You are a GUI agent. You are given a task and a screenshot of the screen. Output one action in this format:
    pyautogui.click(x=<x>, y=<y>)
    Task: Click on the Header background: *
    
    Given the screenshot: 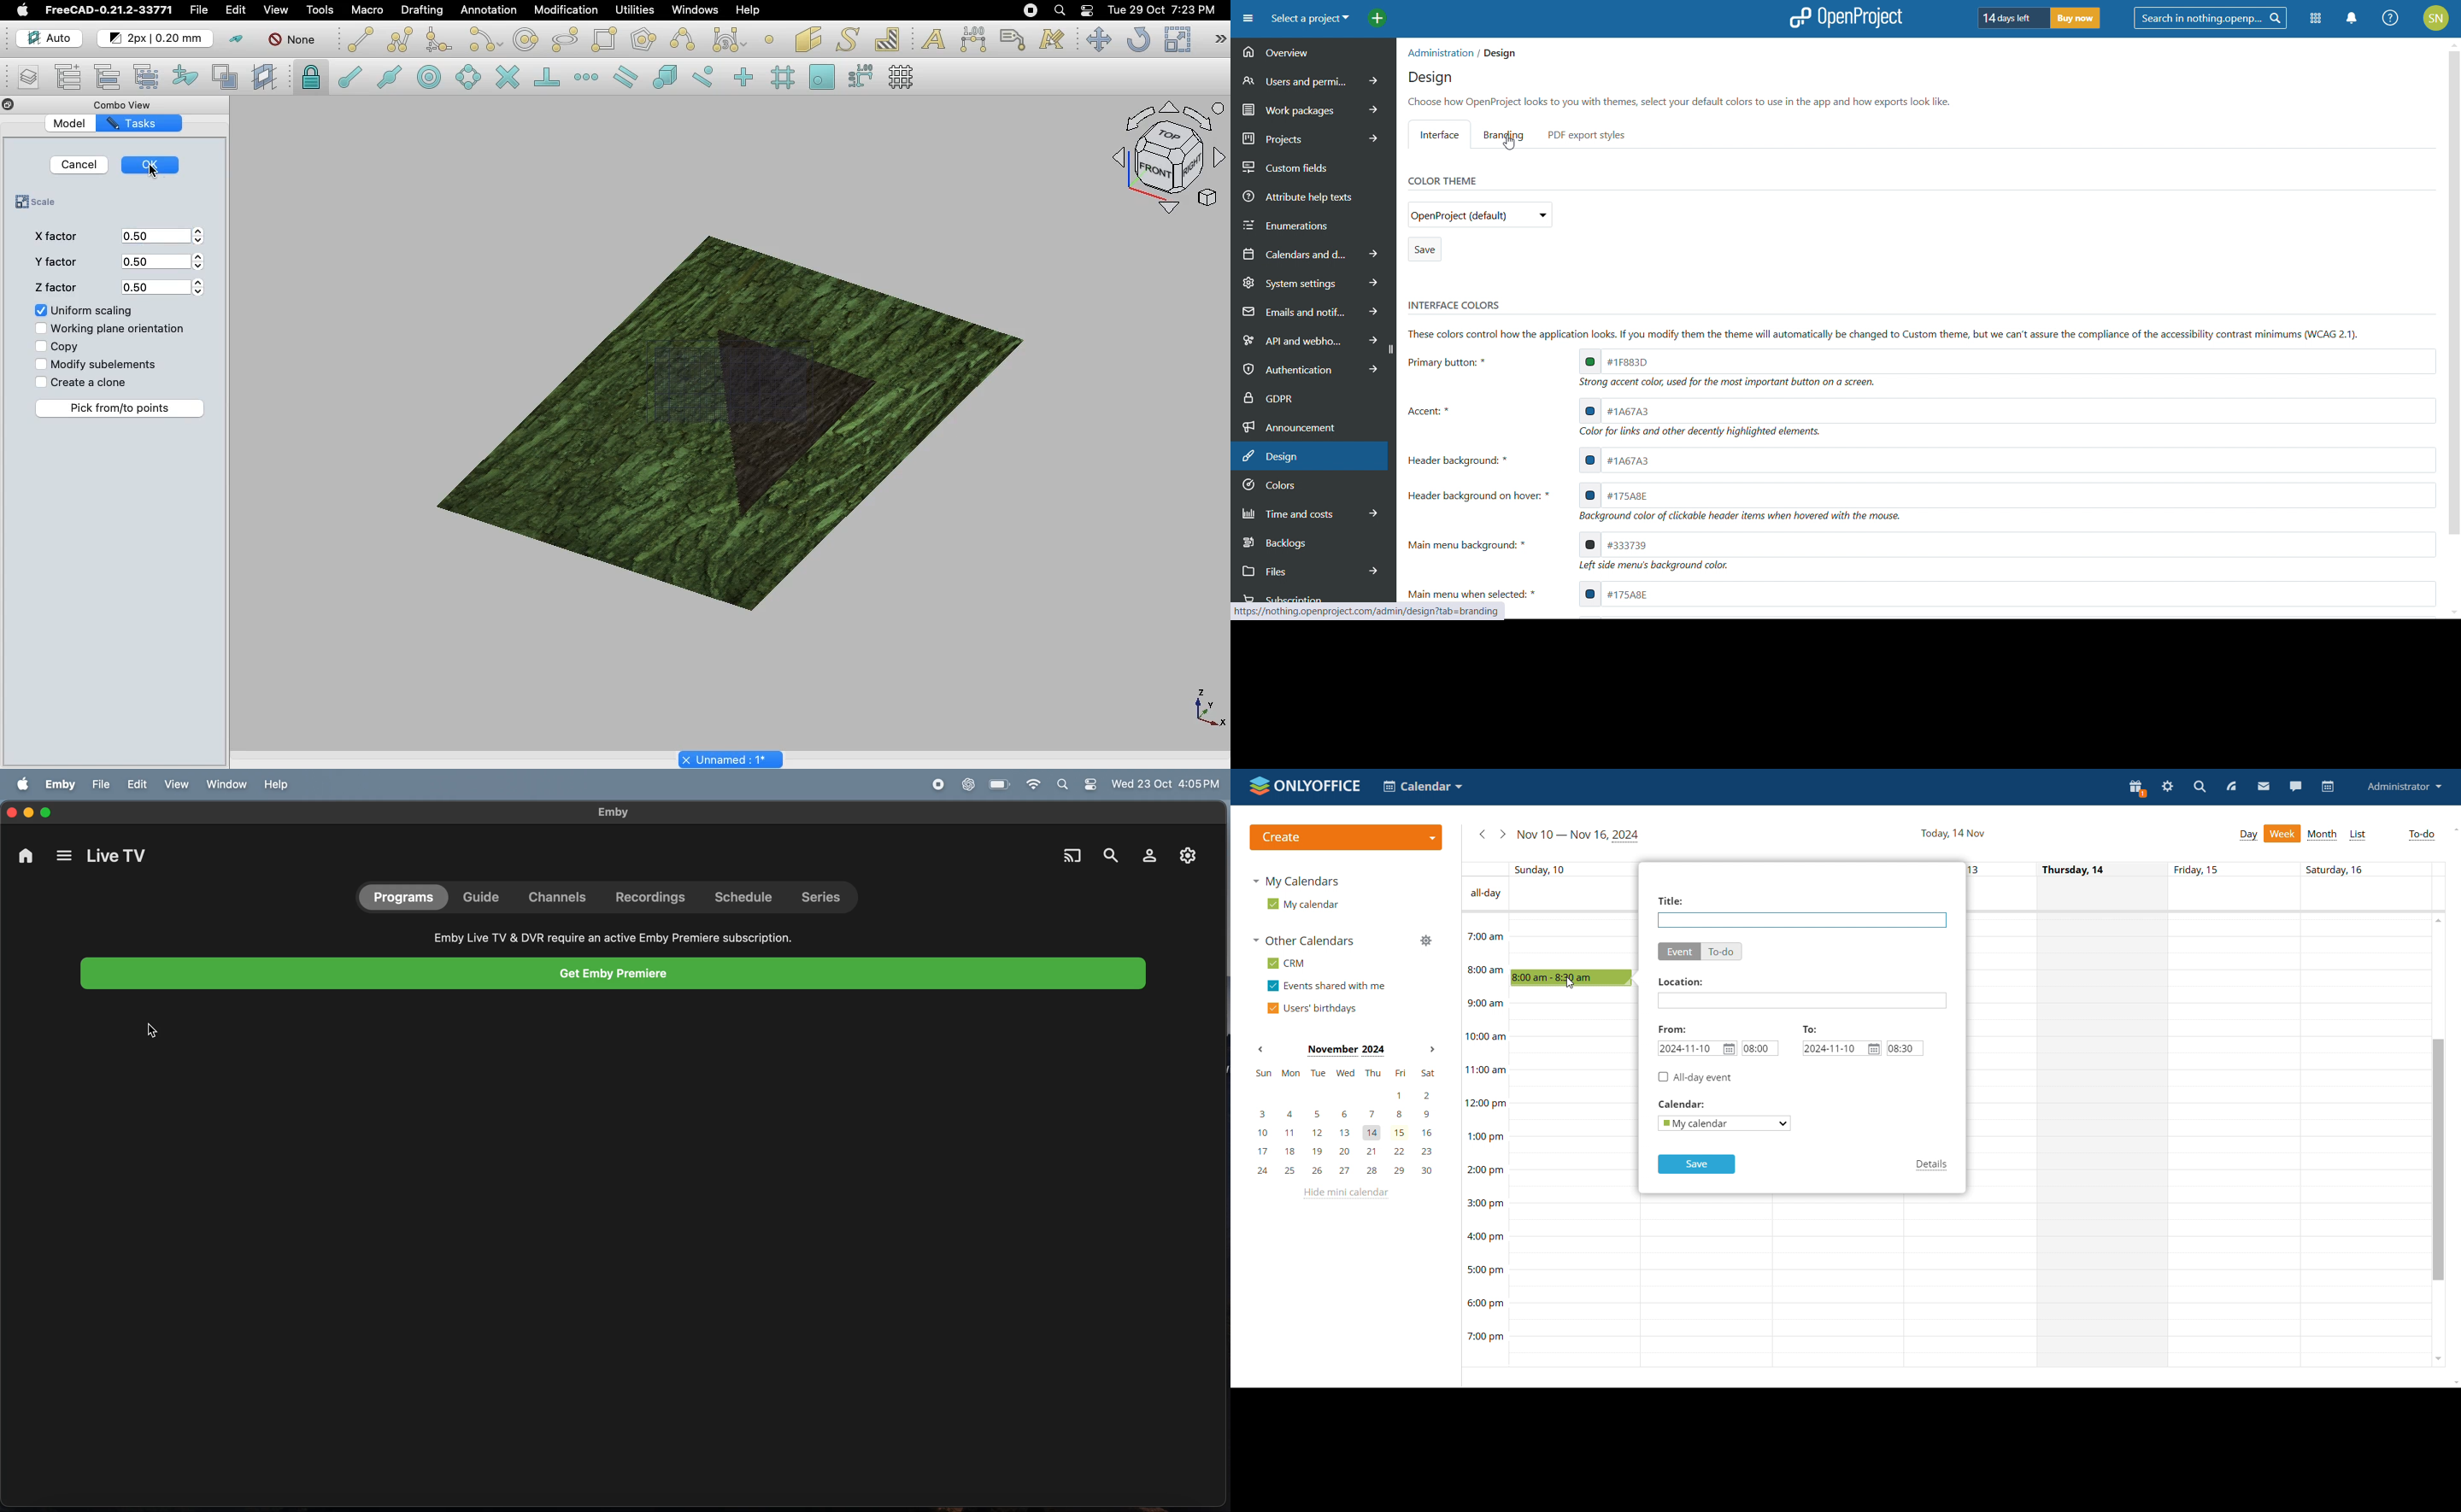 What is the action you would take?
    pyautogui.click(x=1461, y=460)
    